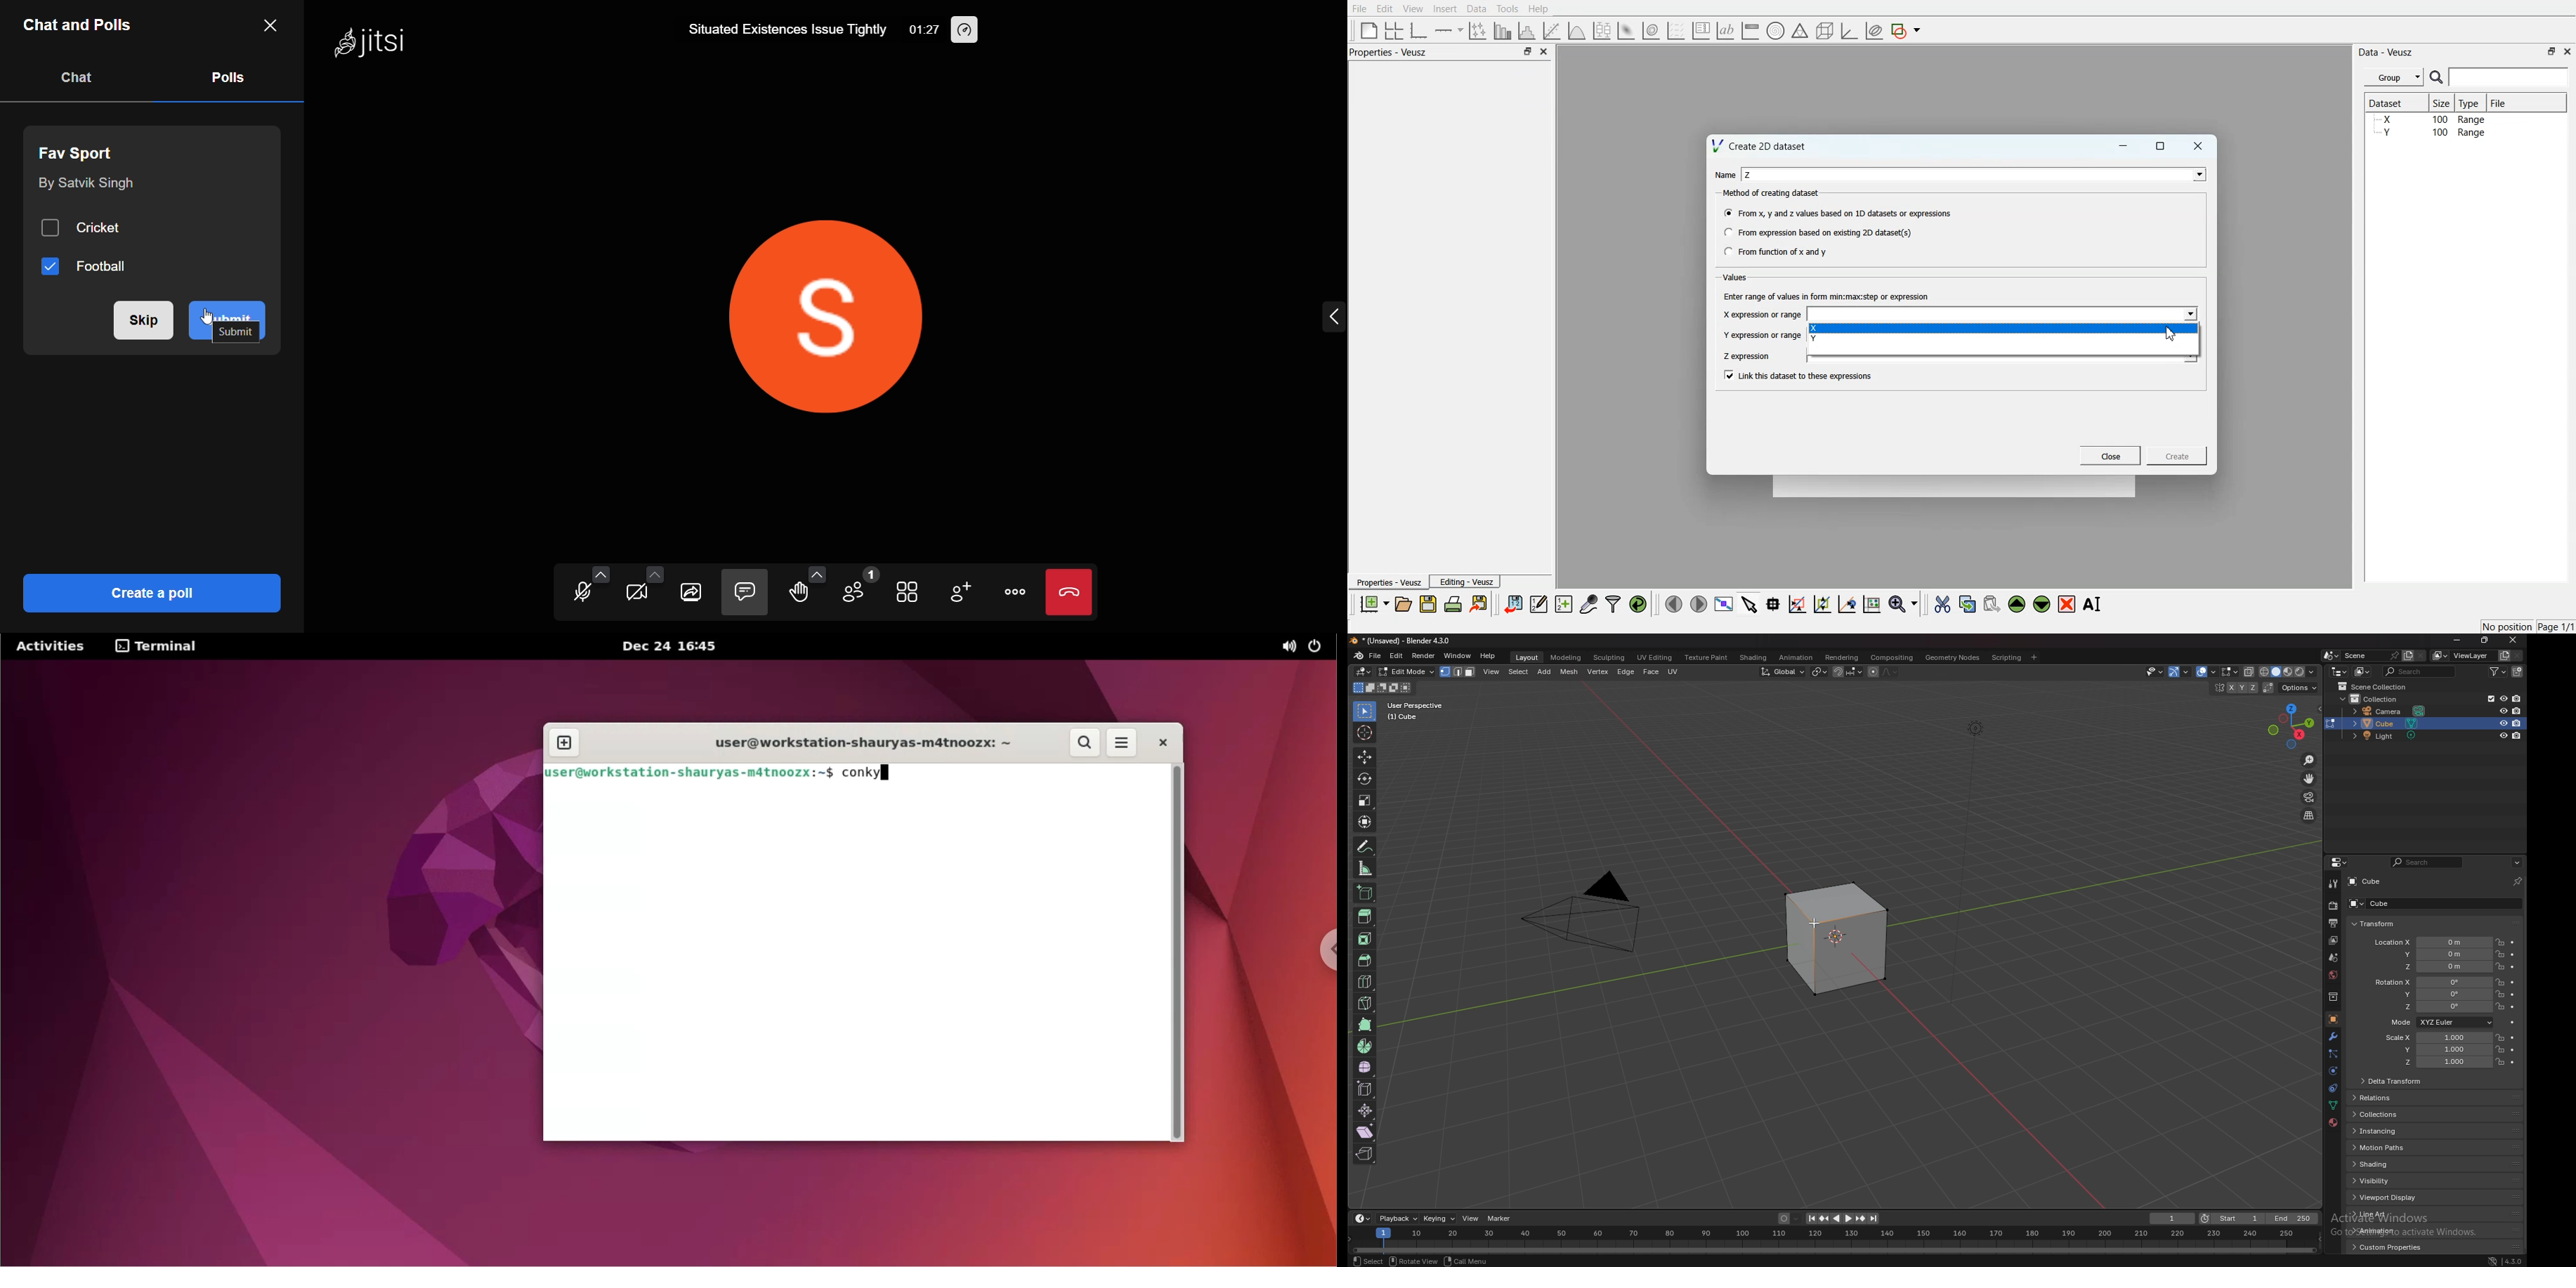 This screenshot has height=1288, width=2576. I want to click on cursor, so click(1811, 924).